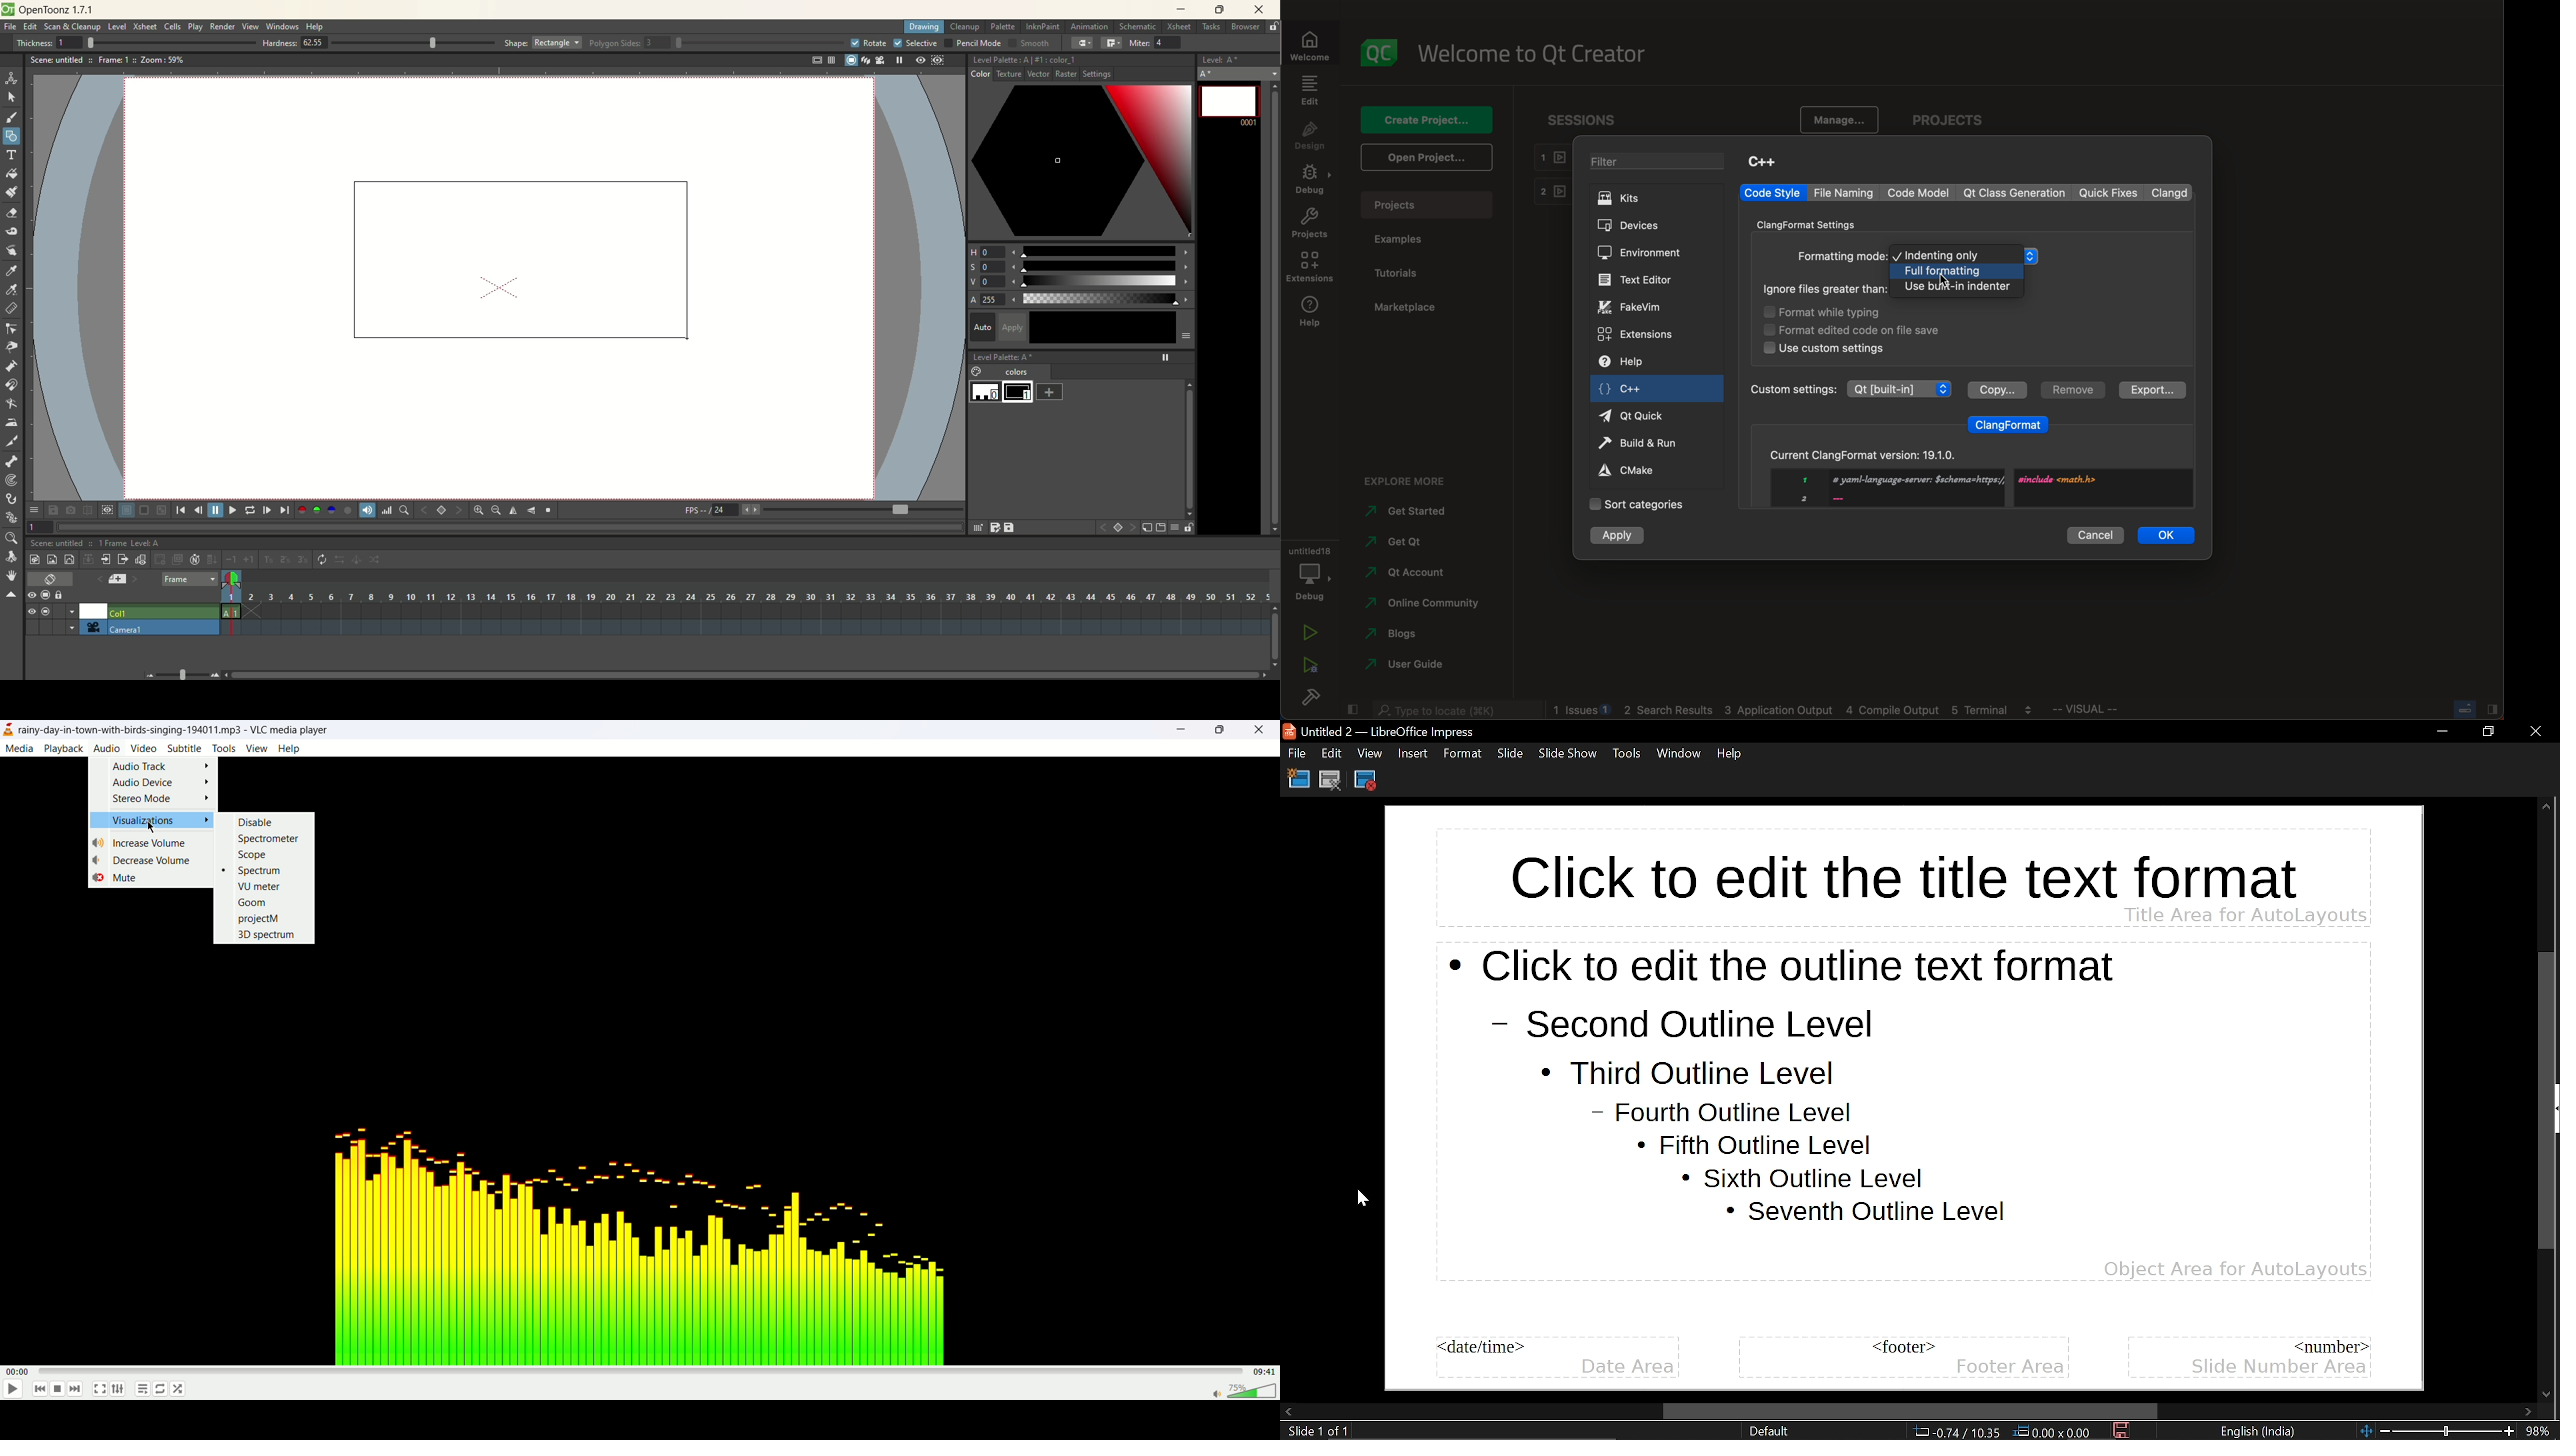  Describe the element at coordinates (7, 9) in the screenshot. I see `logo` at that location.